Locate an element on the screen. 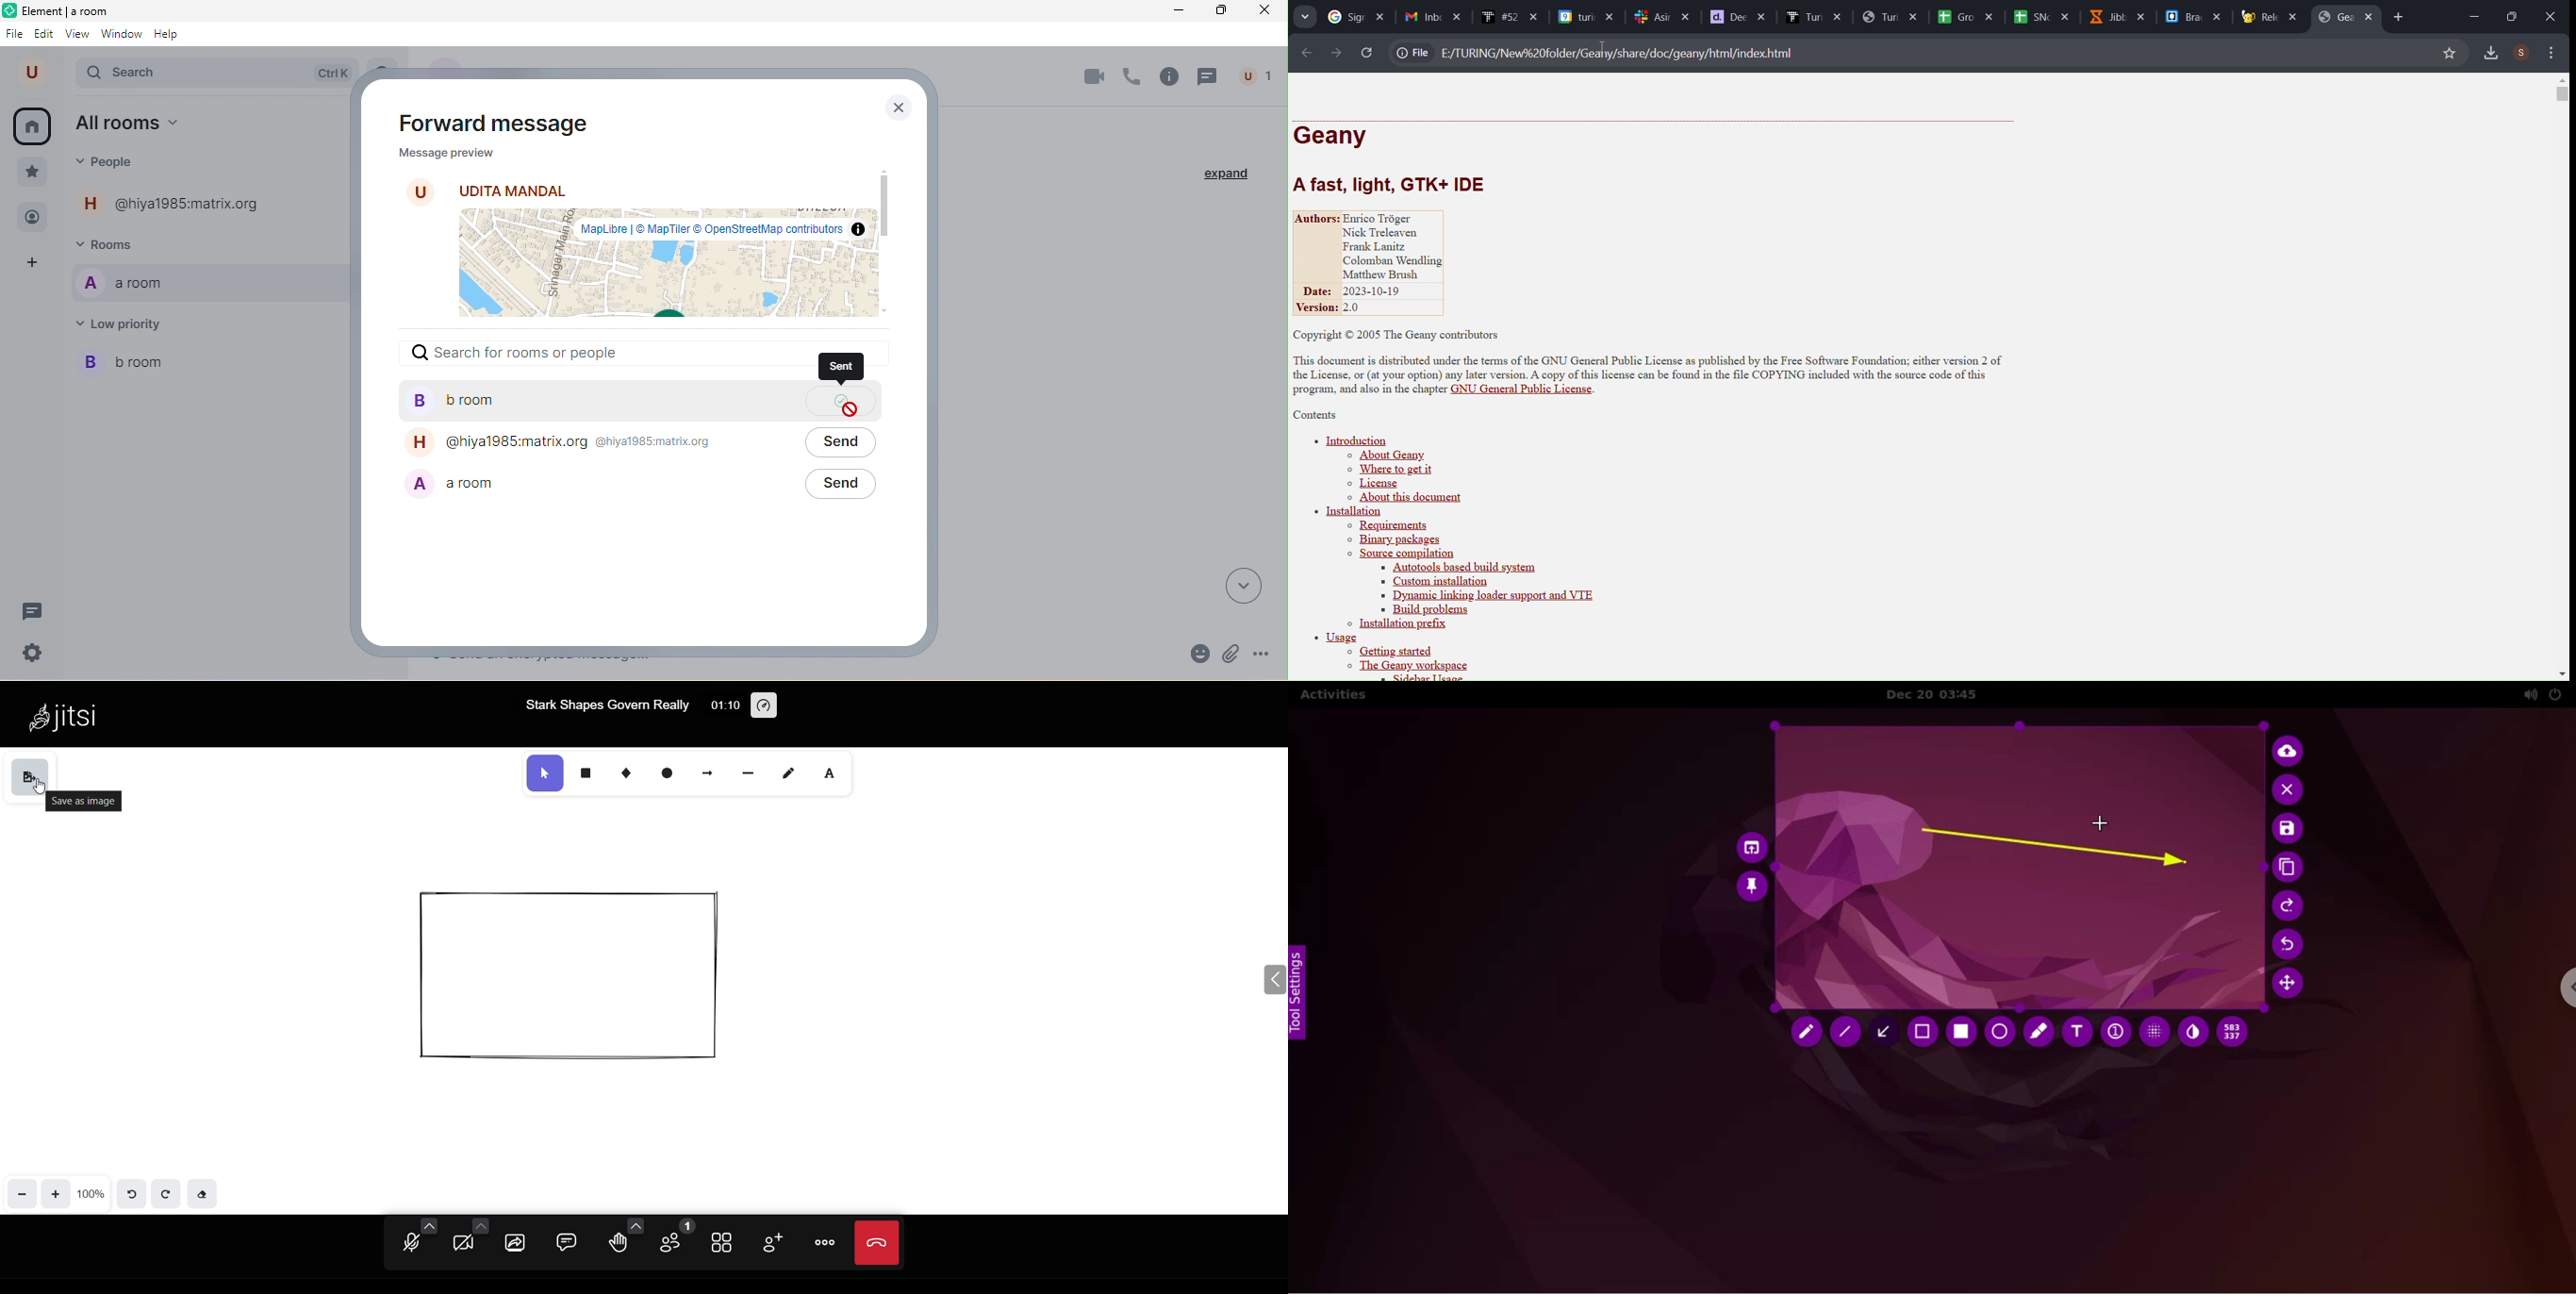 Image resolution: width=2576 pixels, height=1316 pixels. text is located at coordinates (830, 773).